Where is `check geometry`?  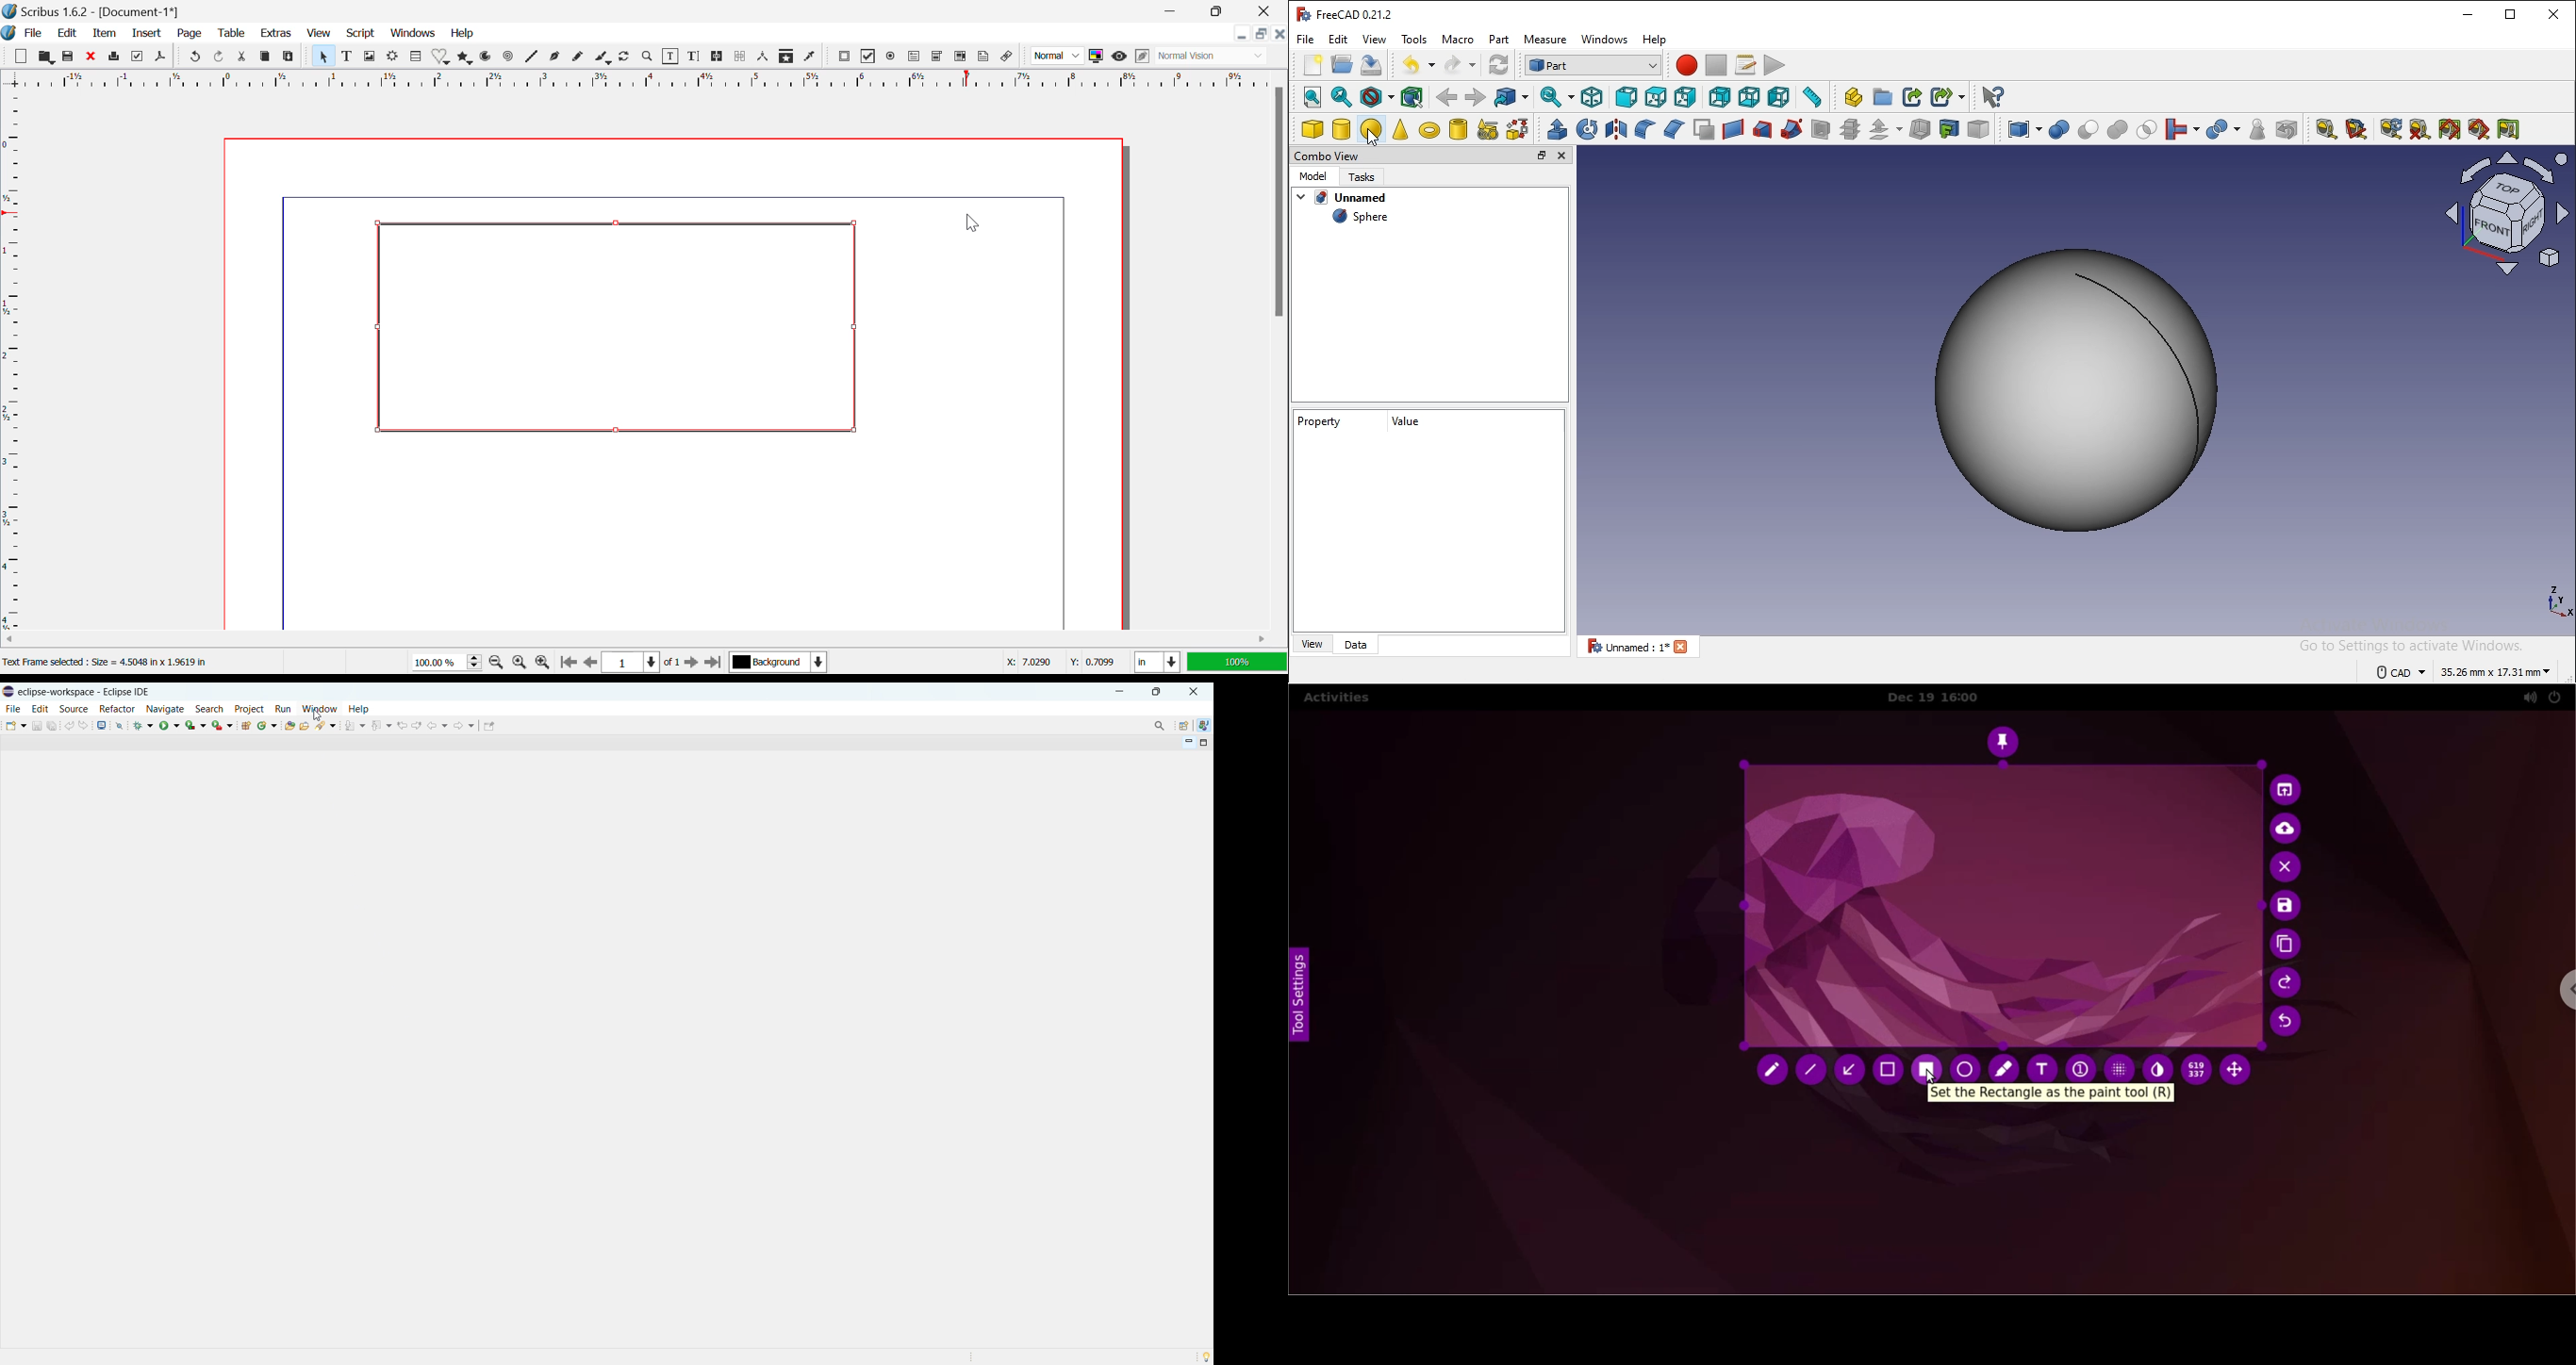
check geometry is located at coordinates (2256, 130).